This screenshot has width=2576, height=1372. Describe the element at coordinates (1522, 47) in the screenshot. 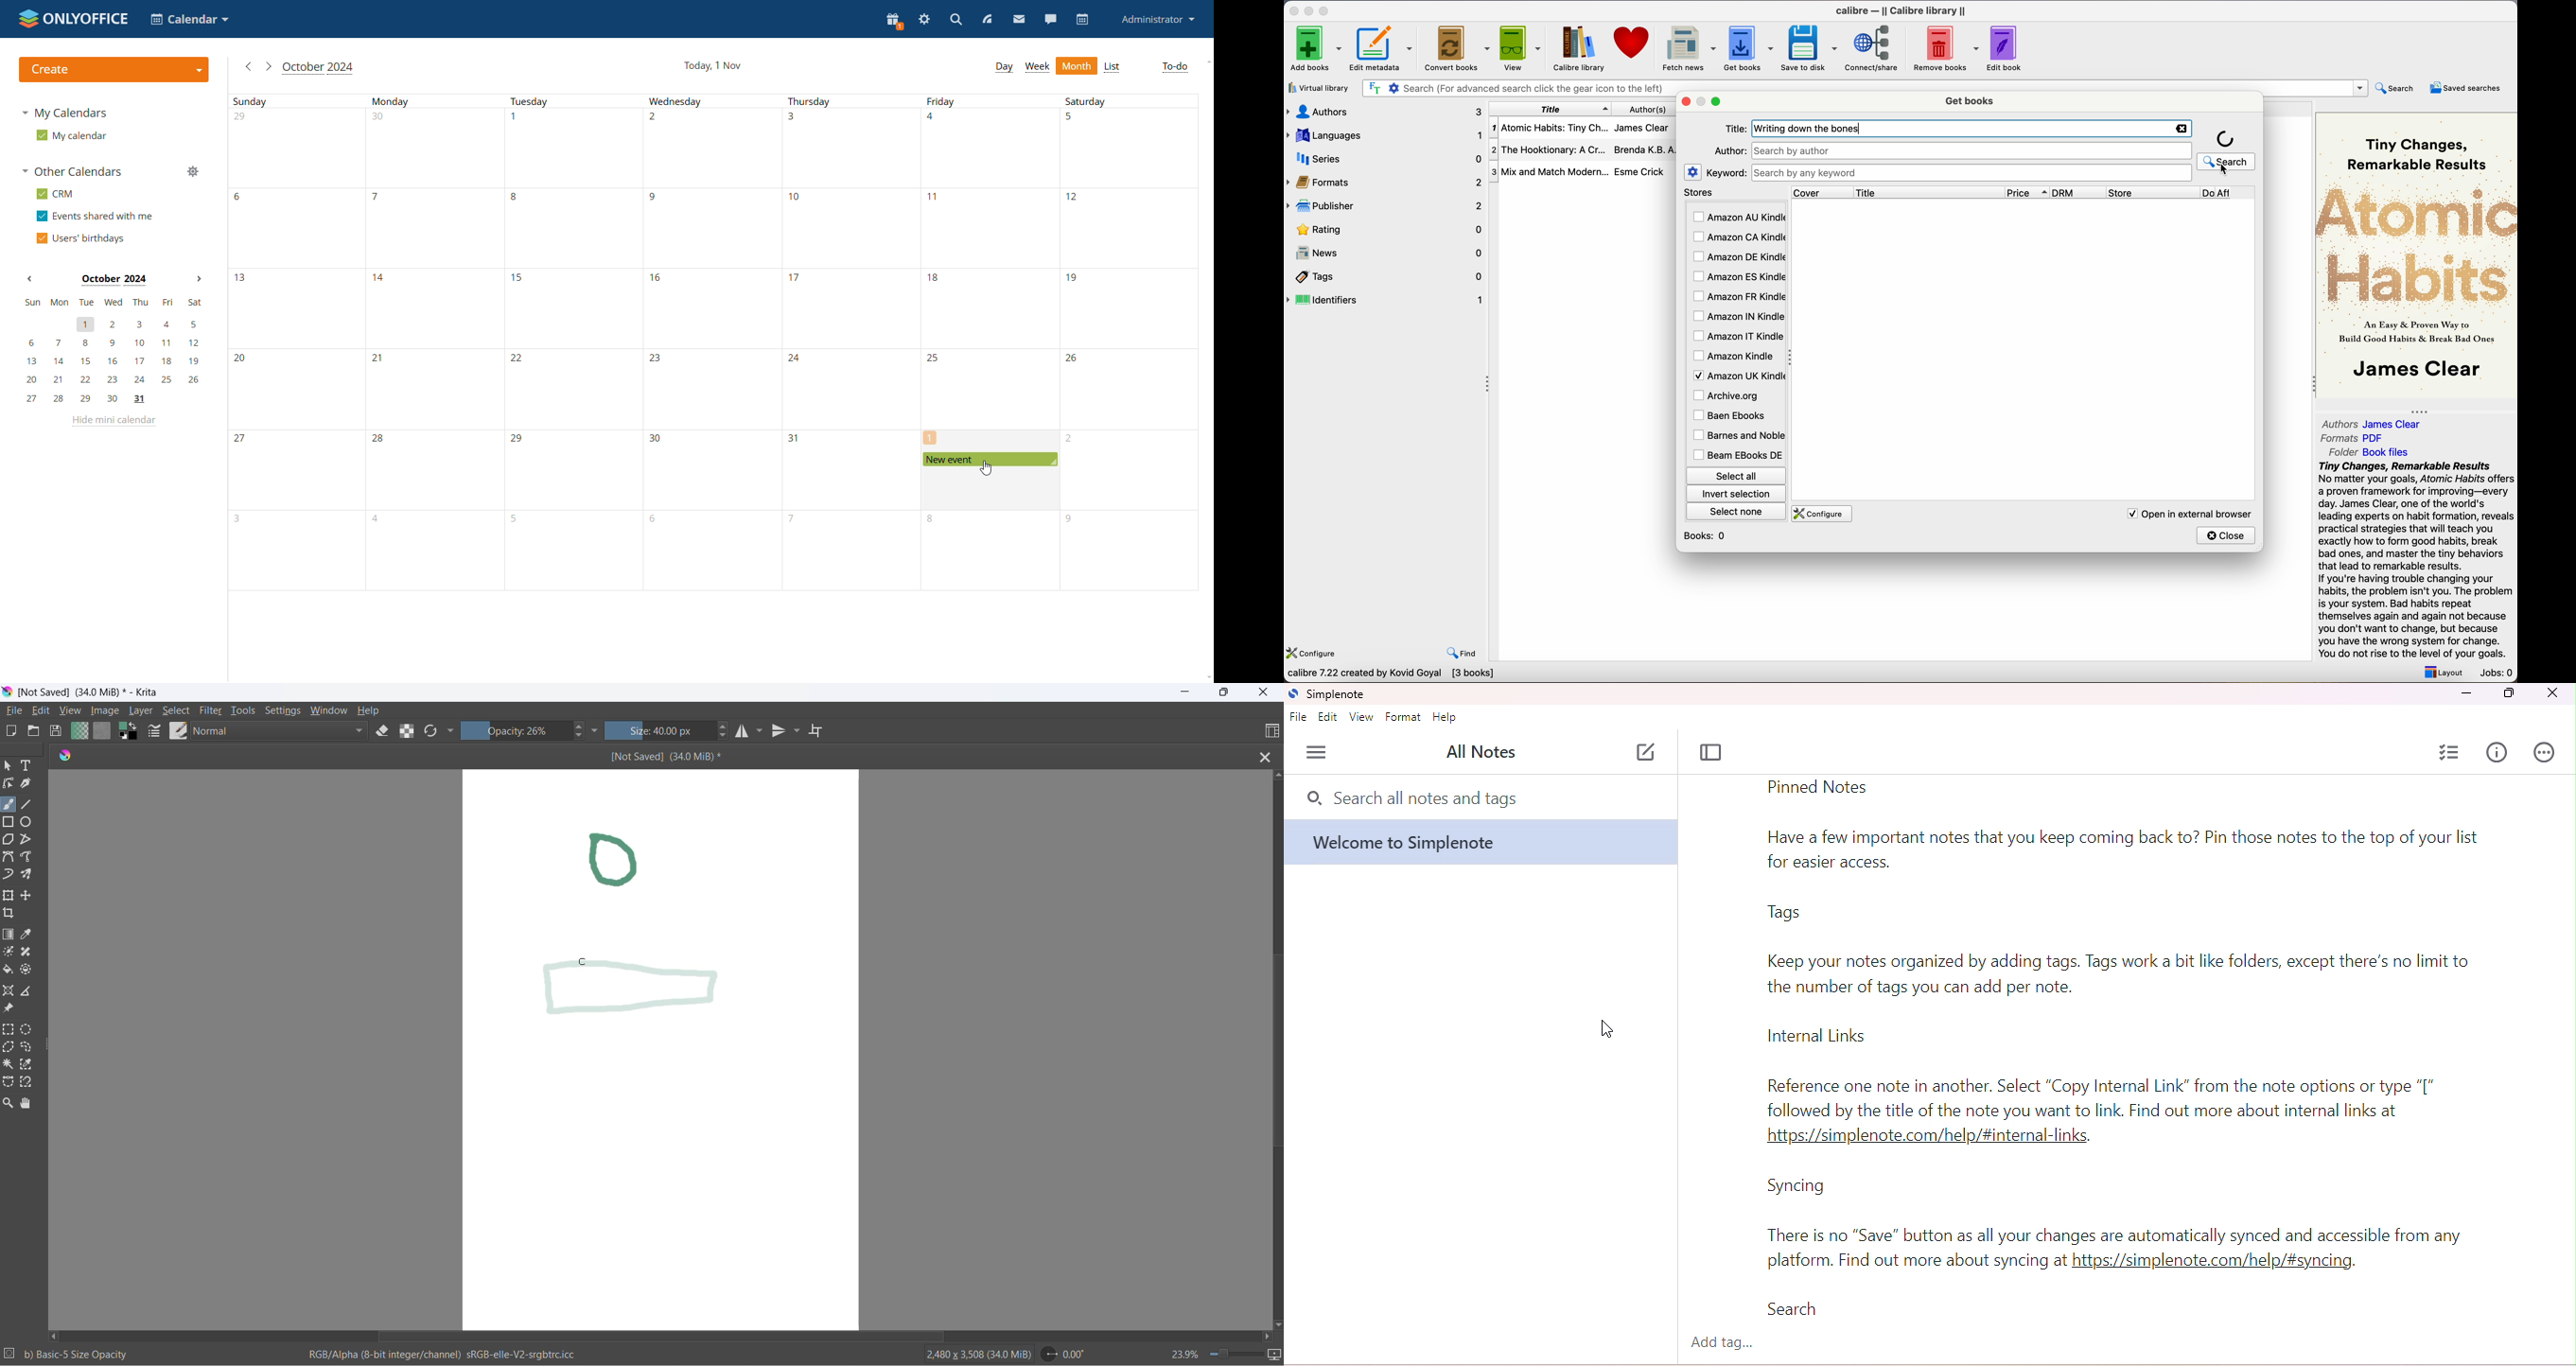

I see `view` at that location.